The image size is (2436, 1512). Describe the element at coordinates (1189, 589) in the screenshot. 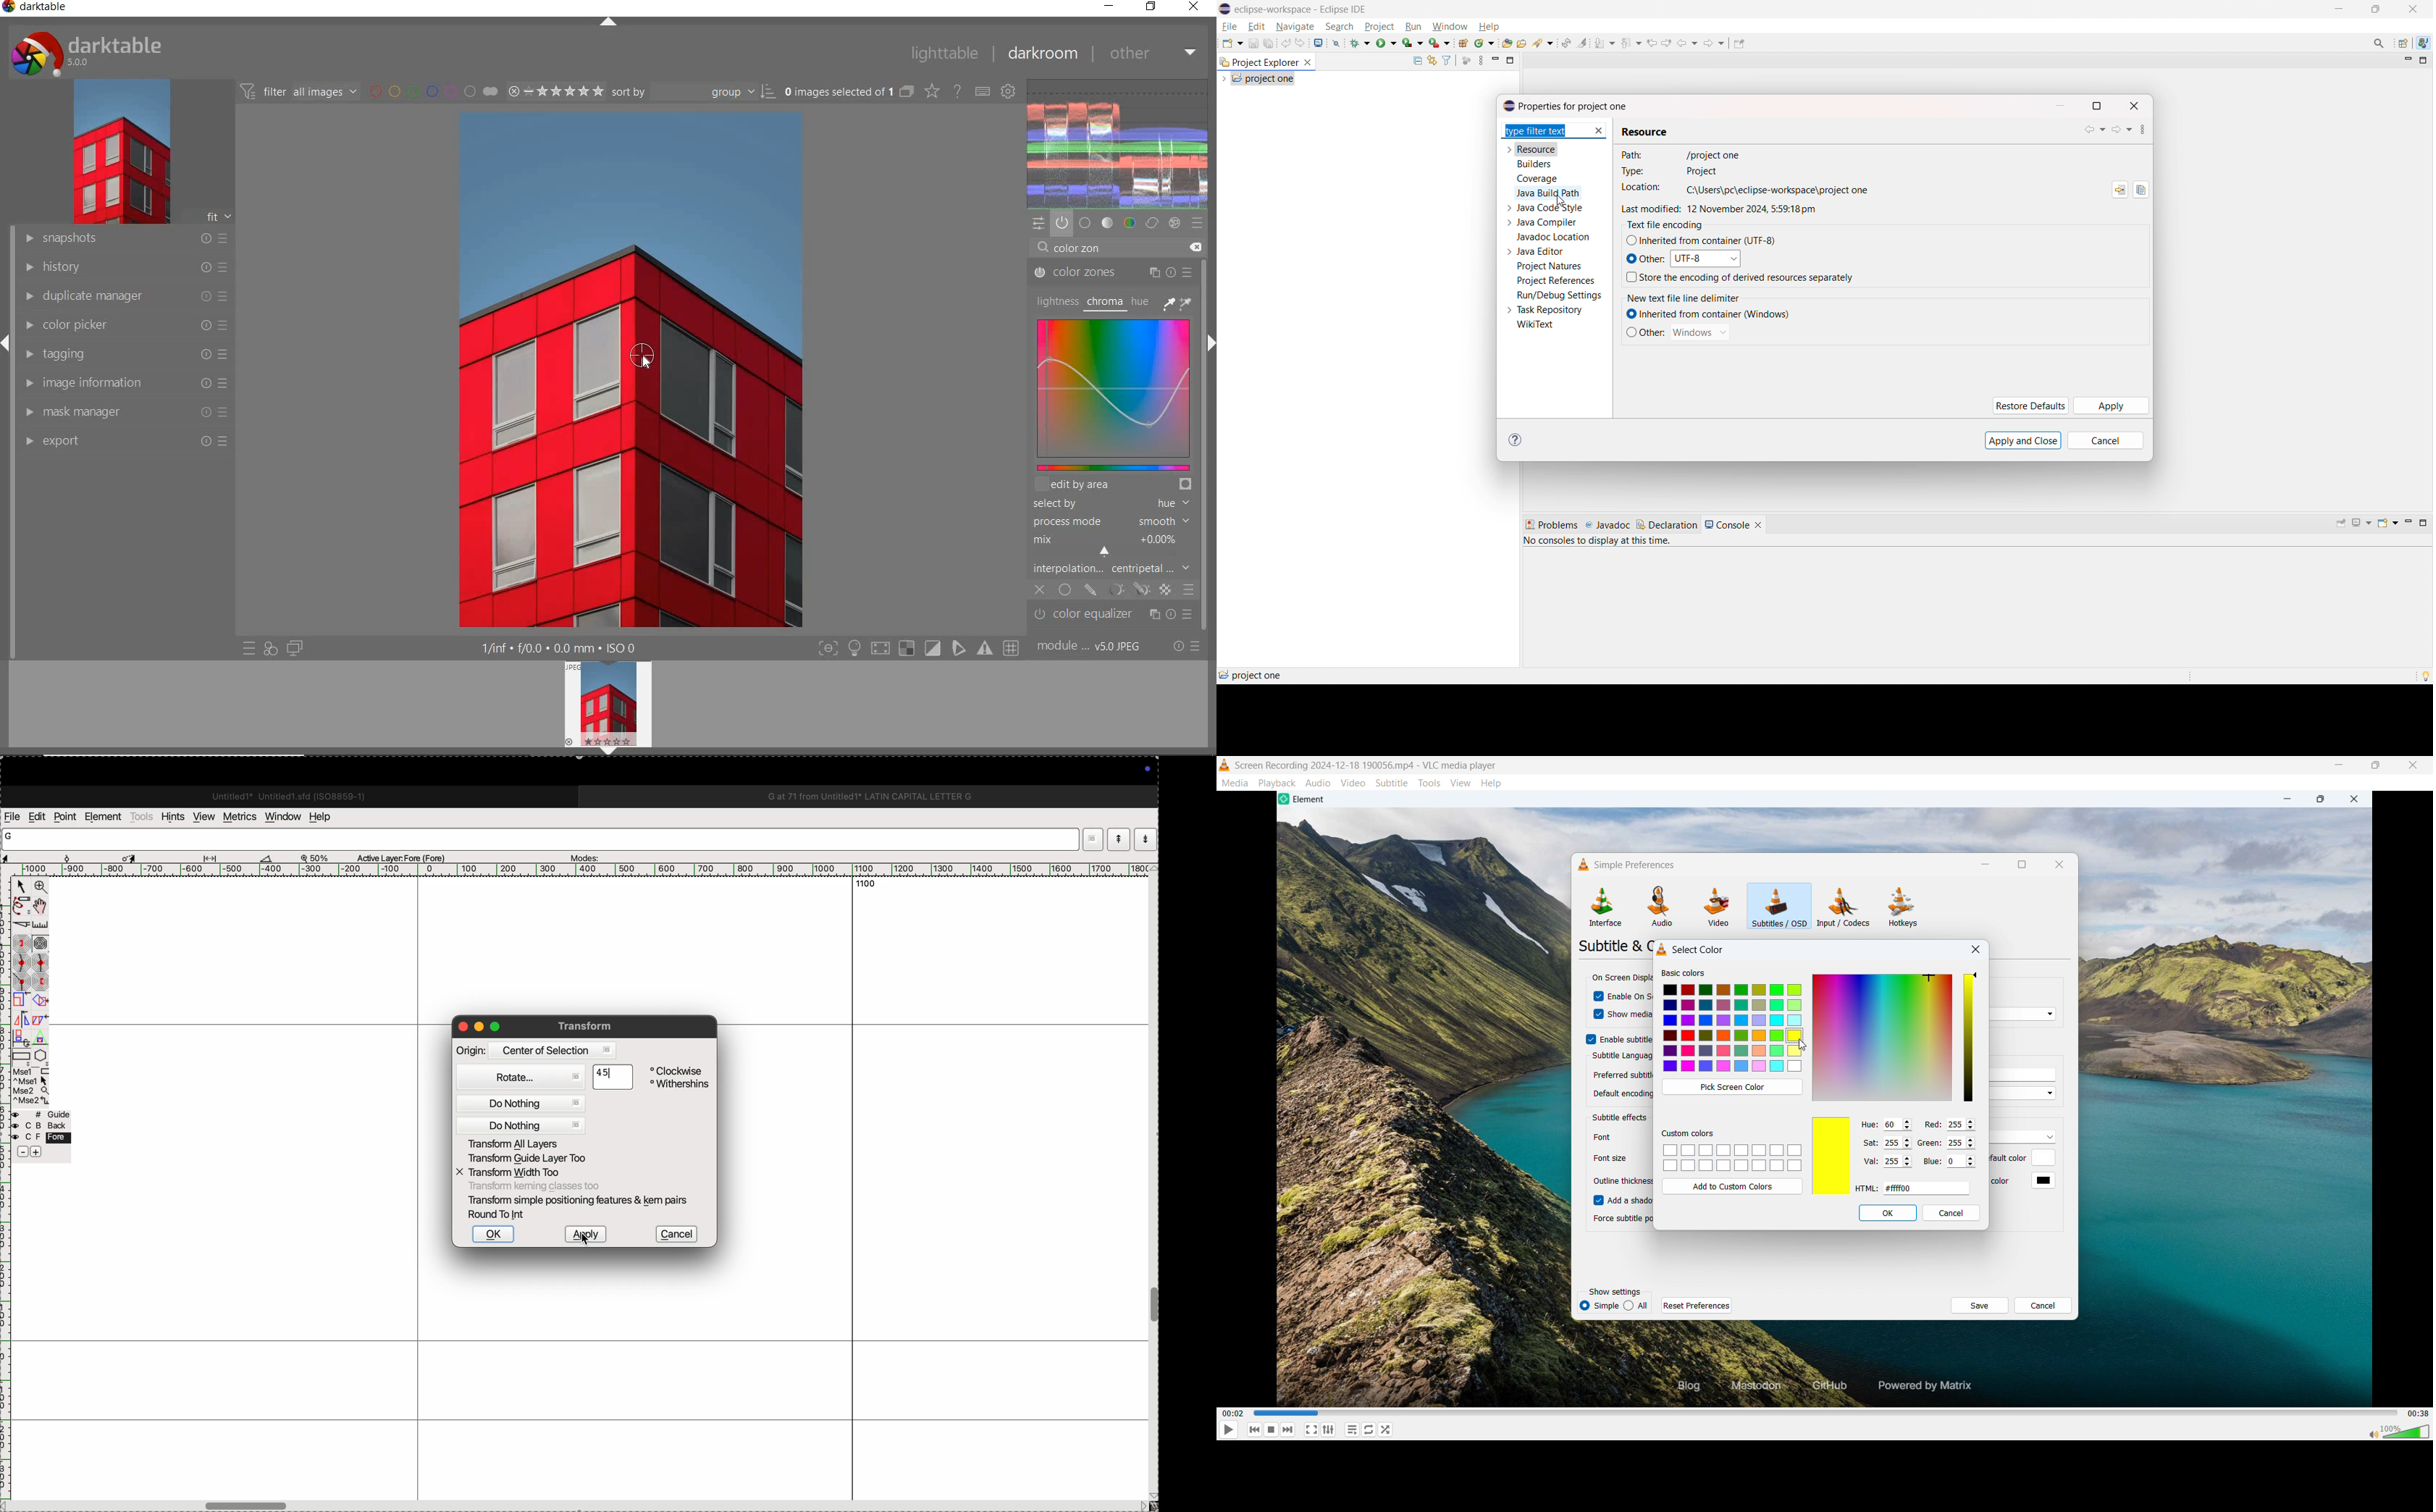

I see `BLENDING OPTIONS` at that location.